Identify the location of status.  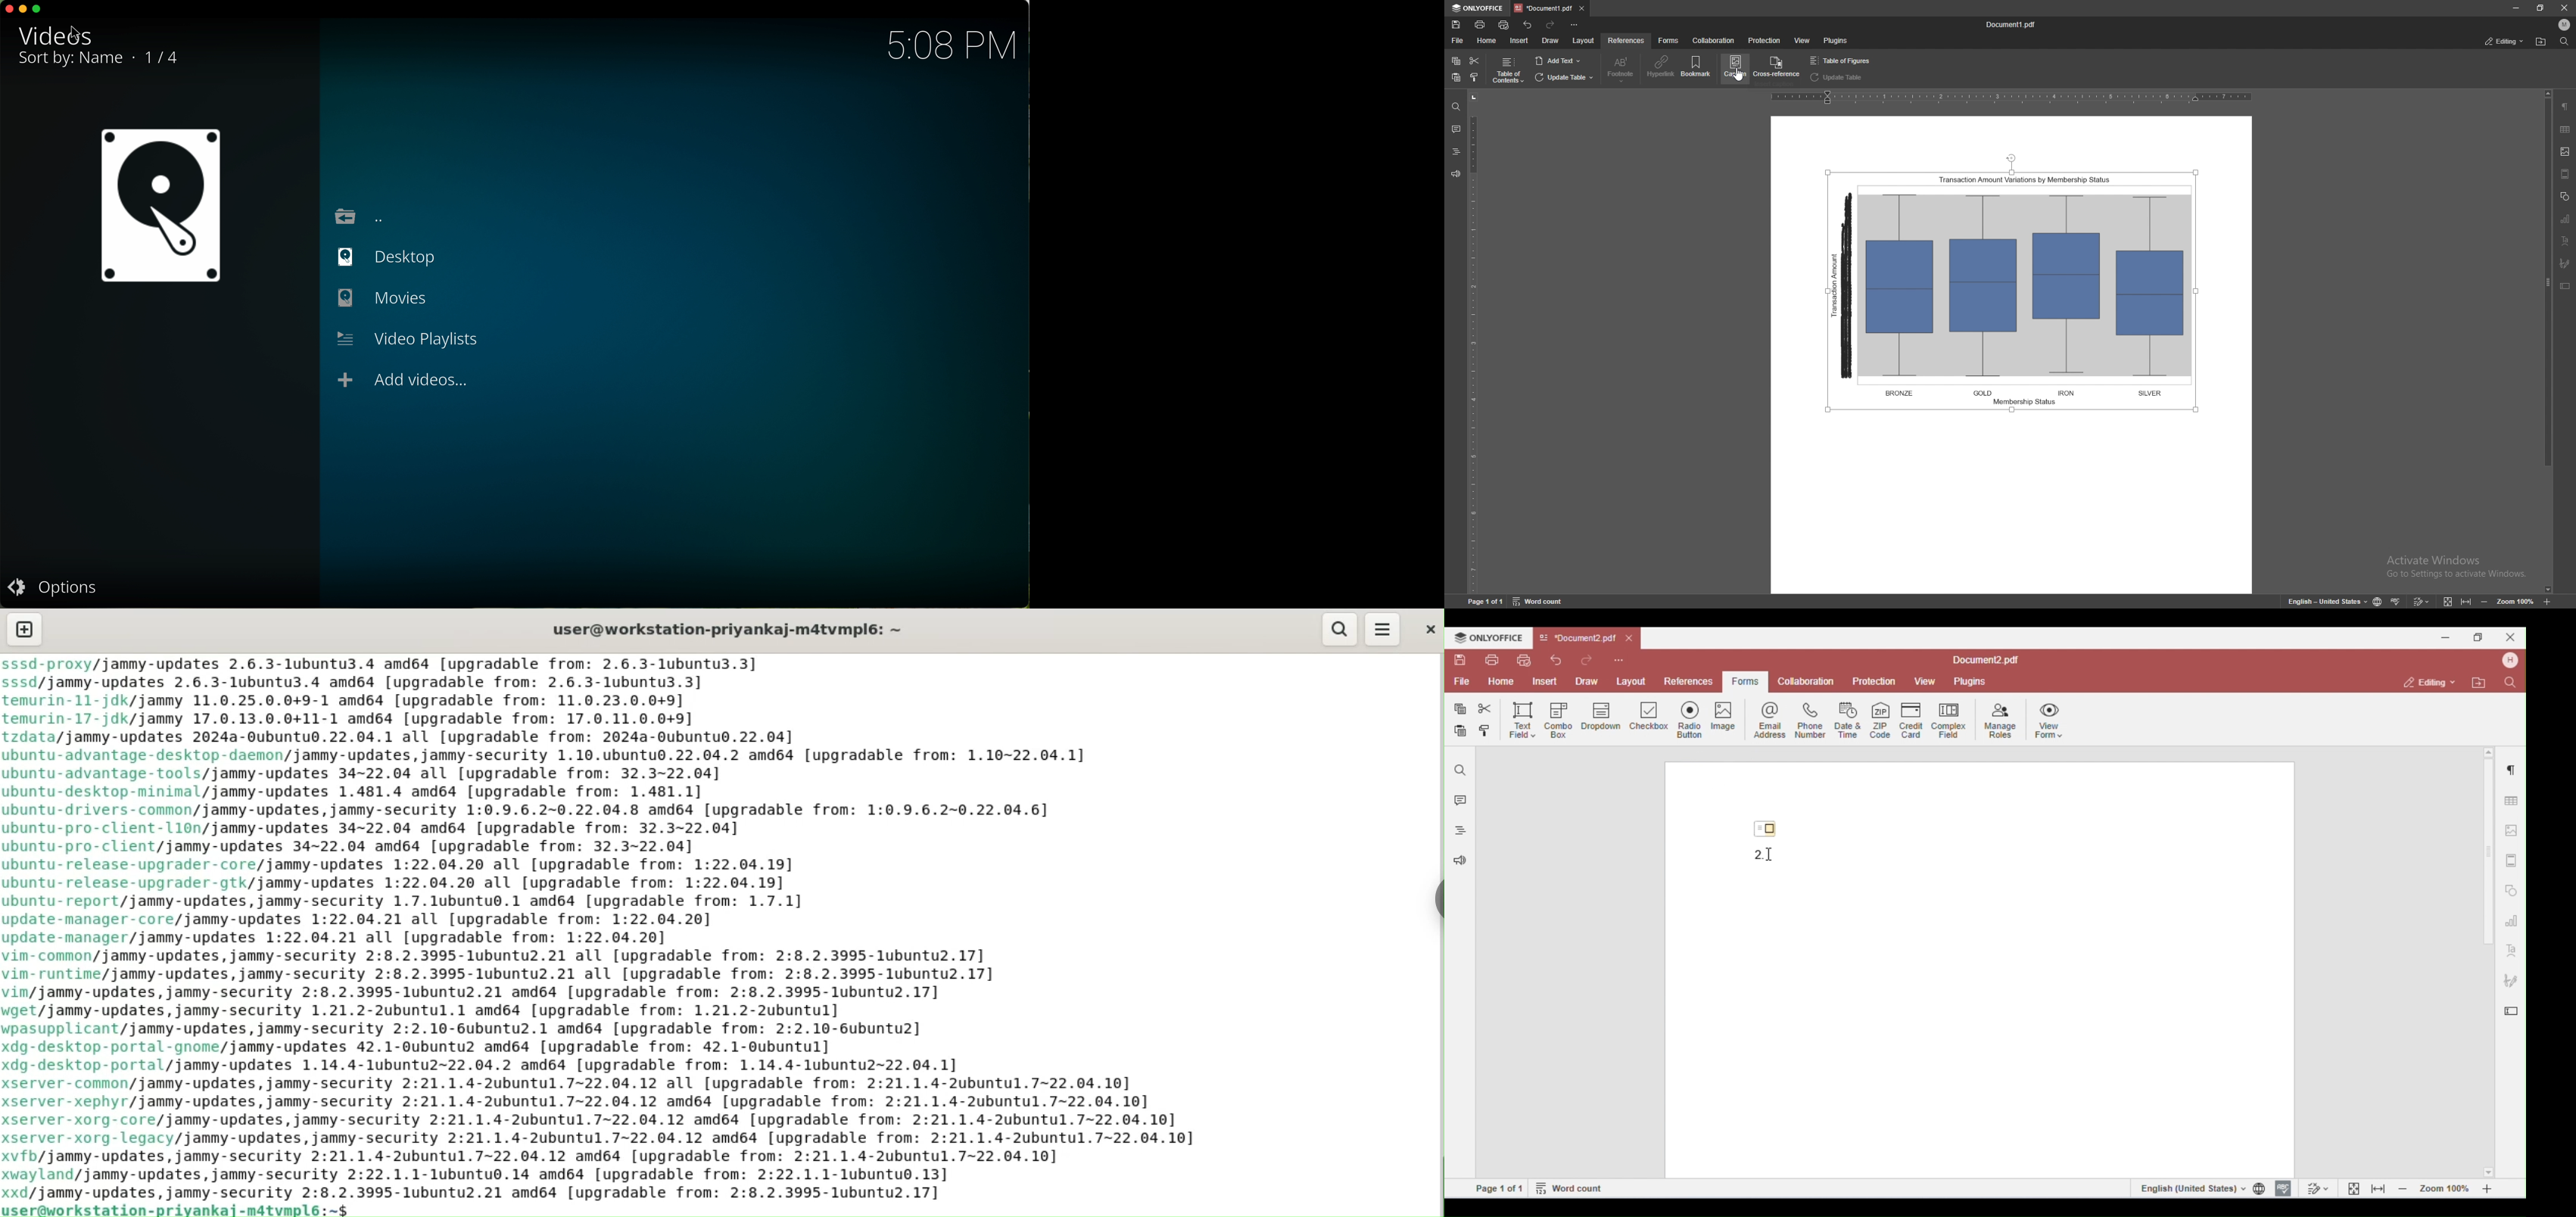
(2504, 41).